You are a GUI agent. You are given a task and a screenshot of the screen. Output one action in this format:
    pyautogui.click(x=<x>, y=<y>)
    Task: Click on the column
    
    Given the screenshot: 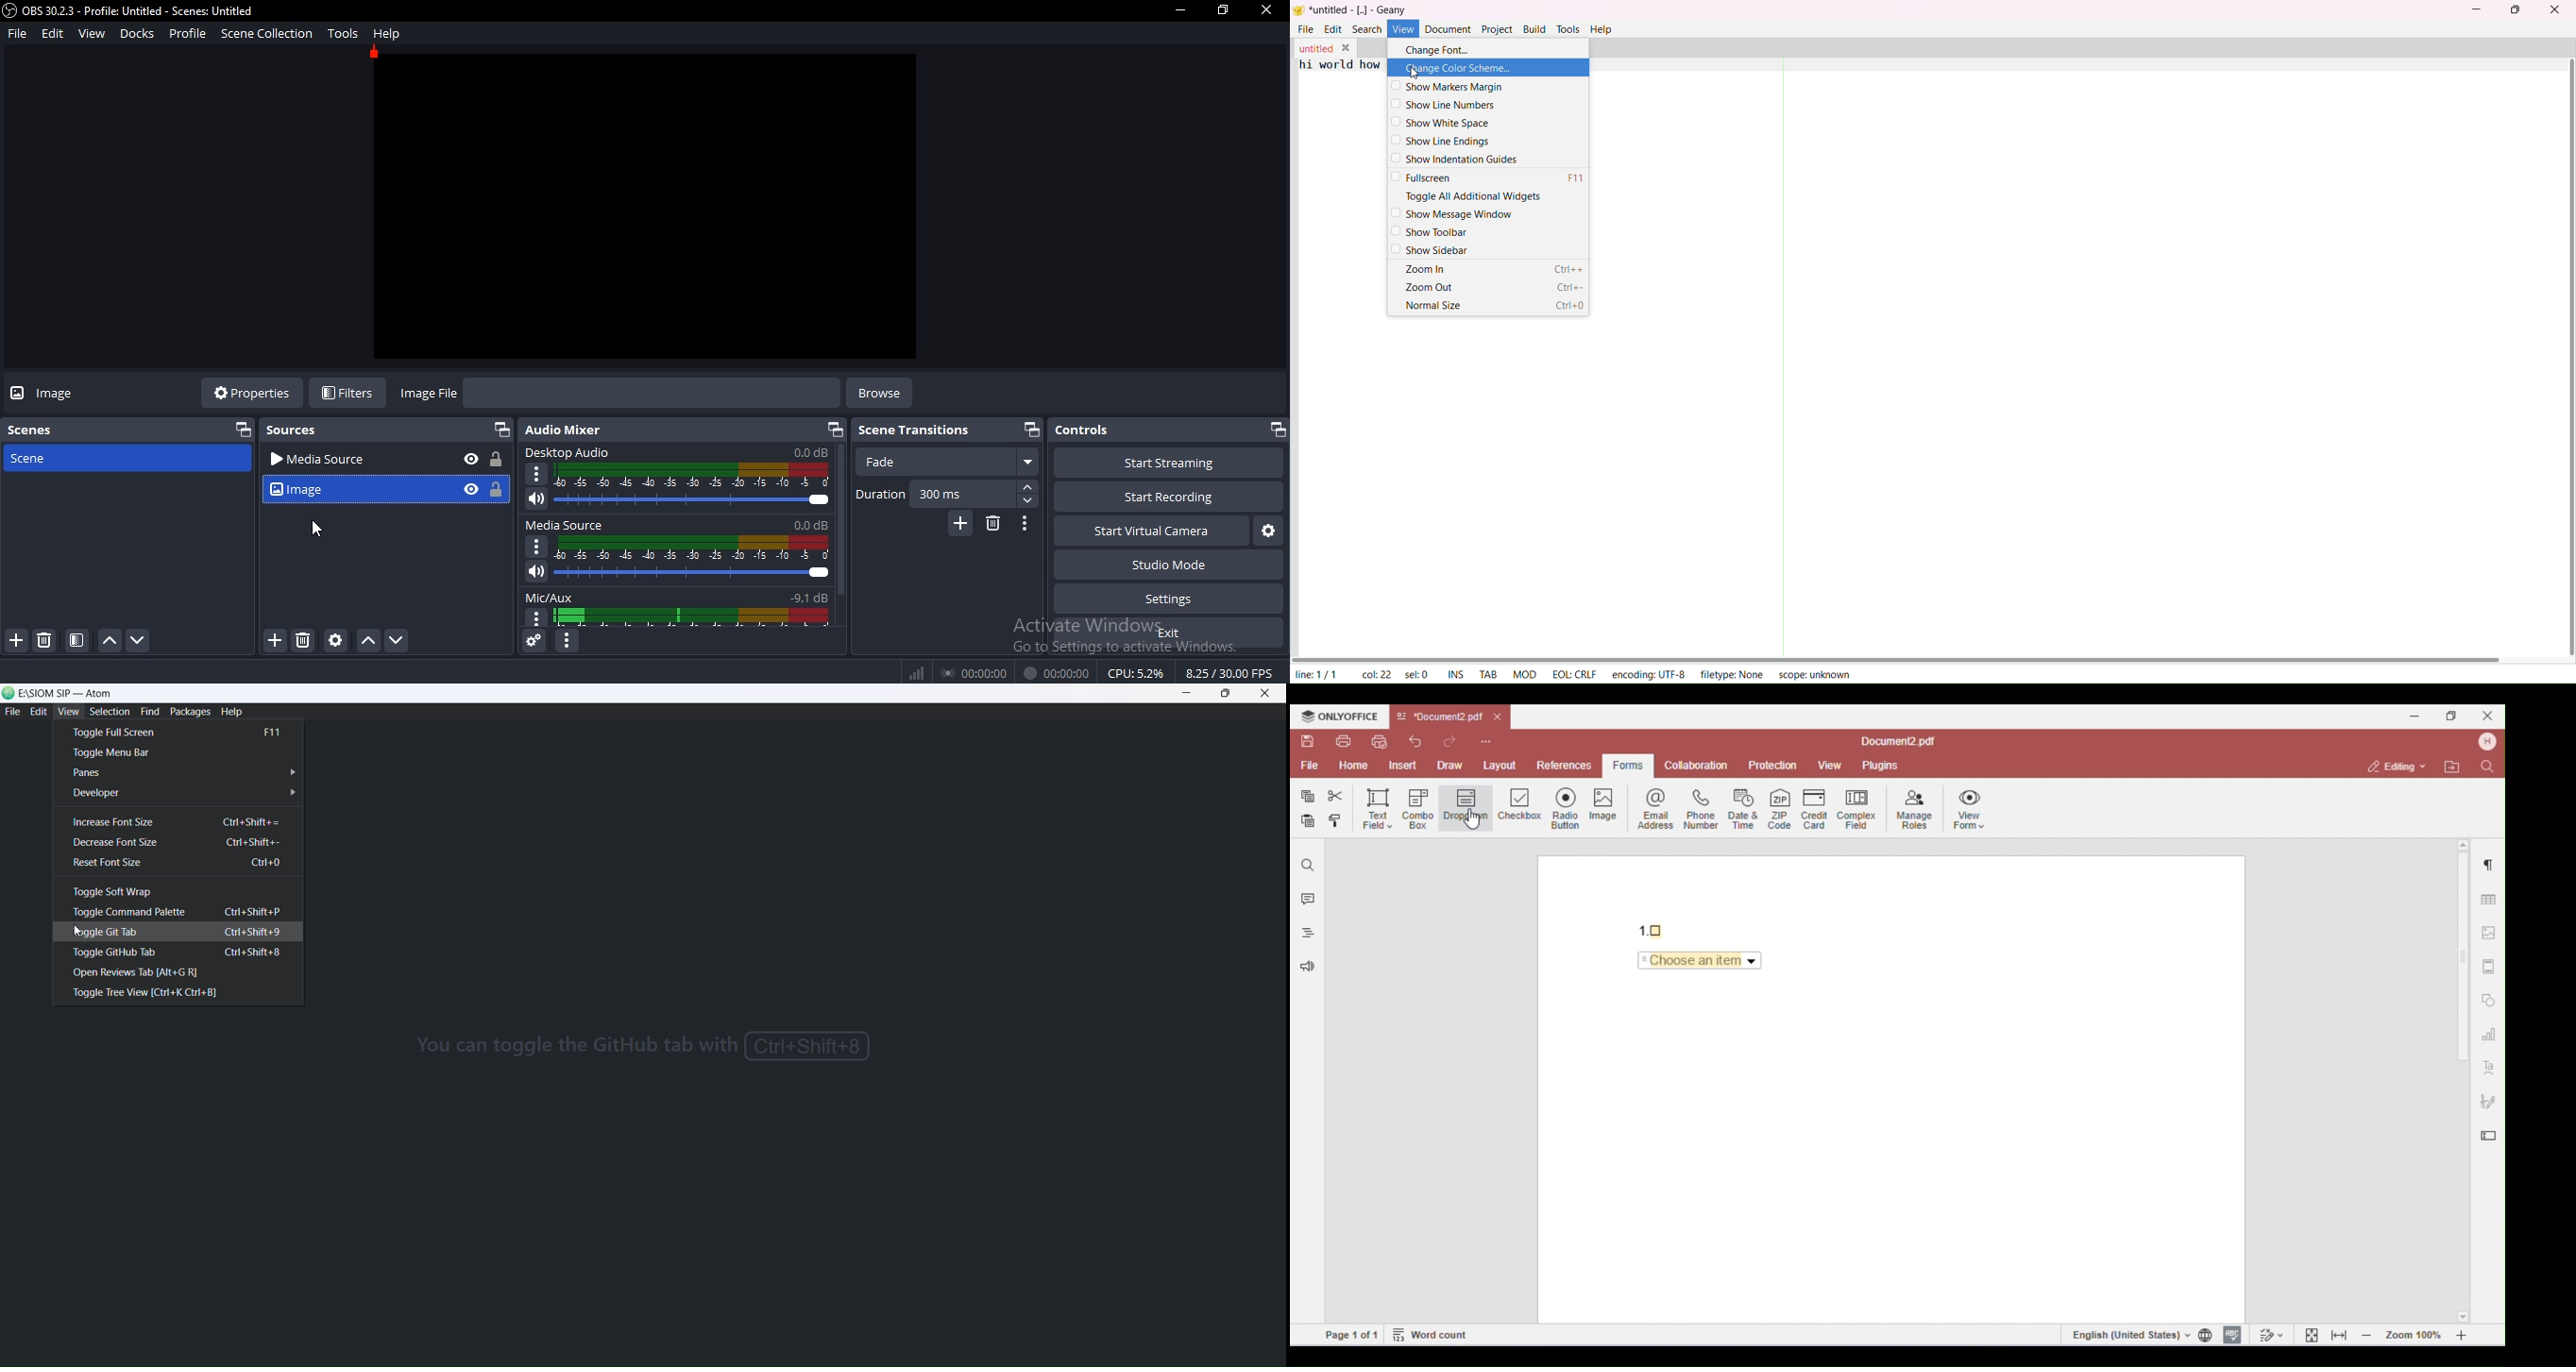 What is the action you would take?
    pyautogui.click(x=1375, y=673)
    